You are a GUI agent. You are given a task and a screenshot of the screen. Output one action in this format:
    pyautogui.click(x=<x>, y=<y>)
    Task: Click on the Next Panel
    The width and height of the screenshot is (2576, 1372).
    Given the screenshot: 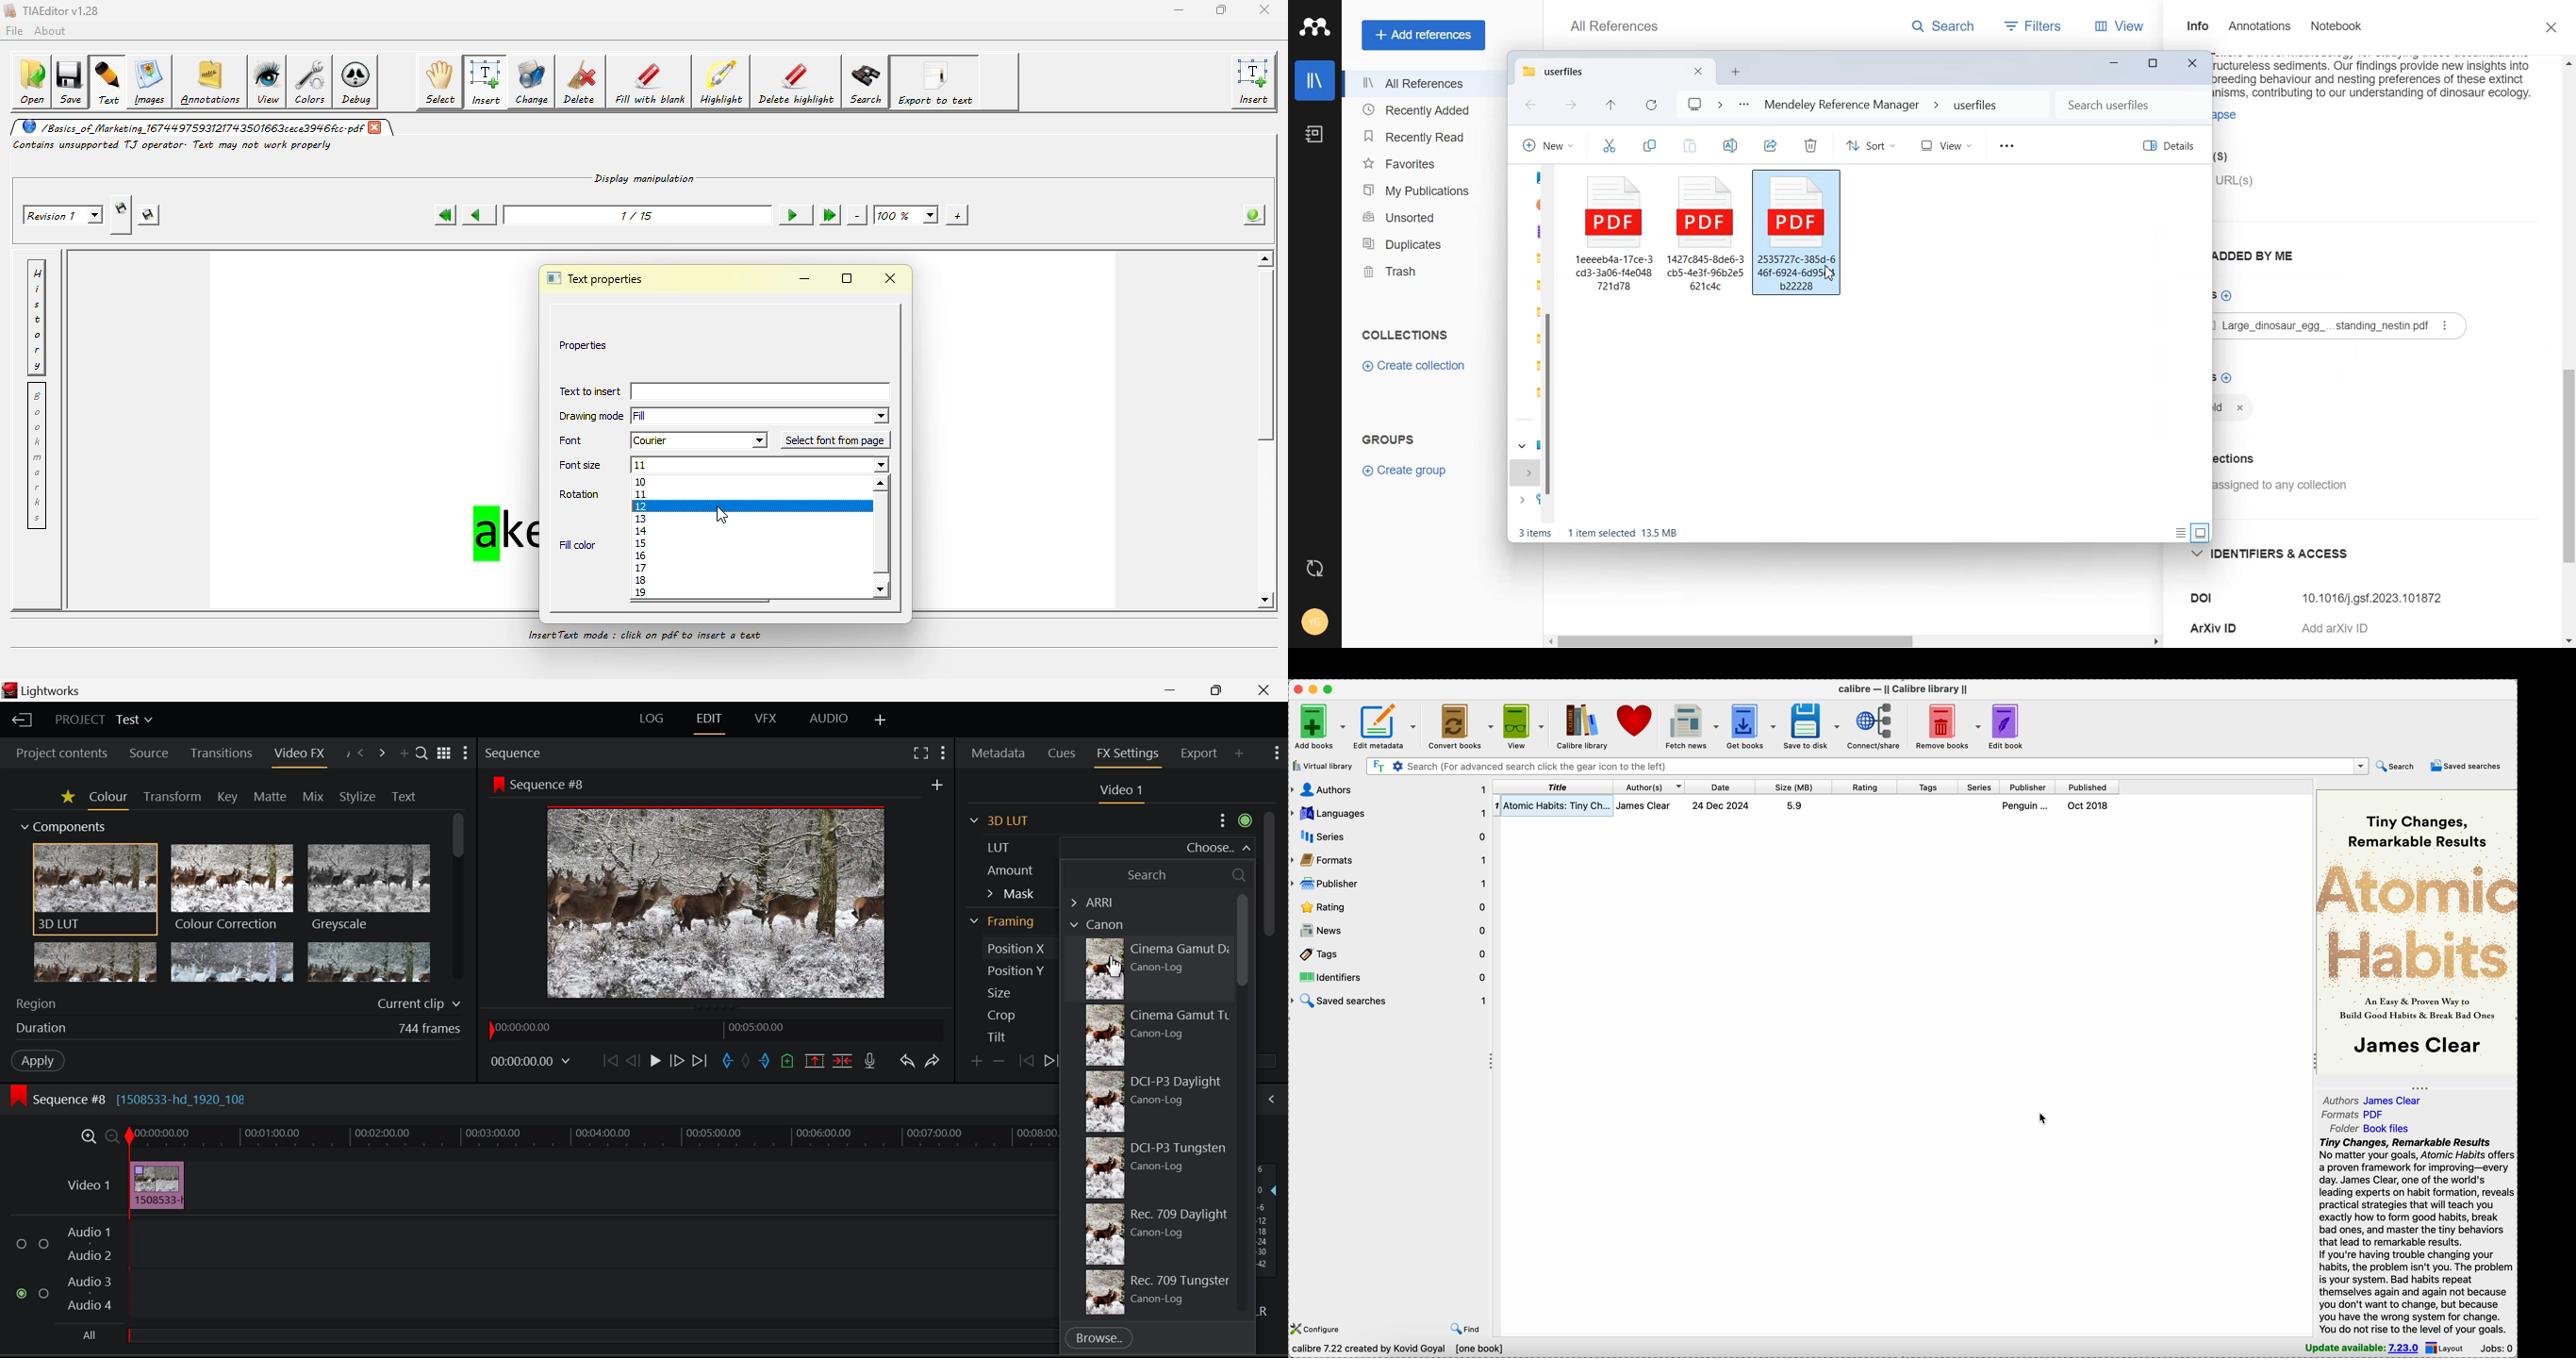 What is the action you would take?
    pyautogui.click(x=383, y=751)
    